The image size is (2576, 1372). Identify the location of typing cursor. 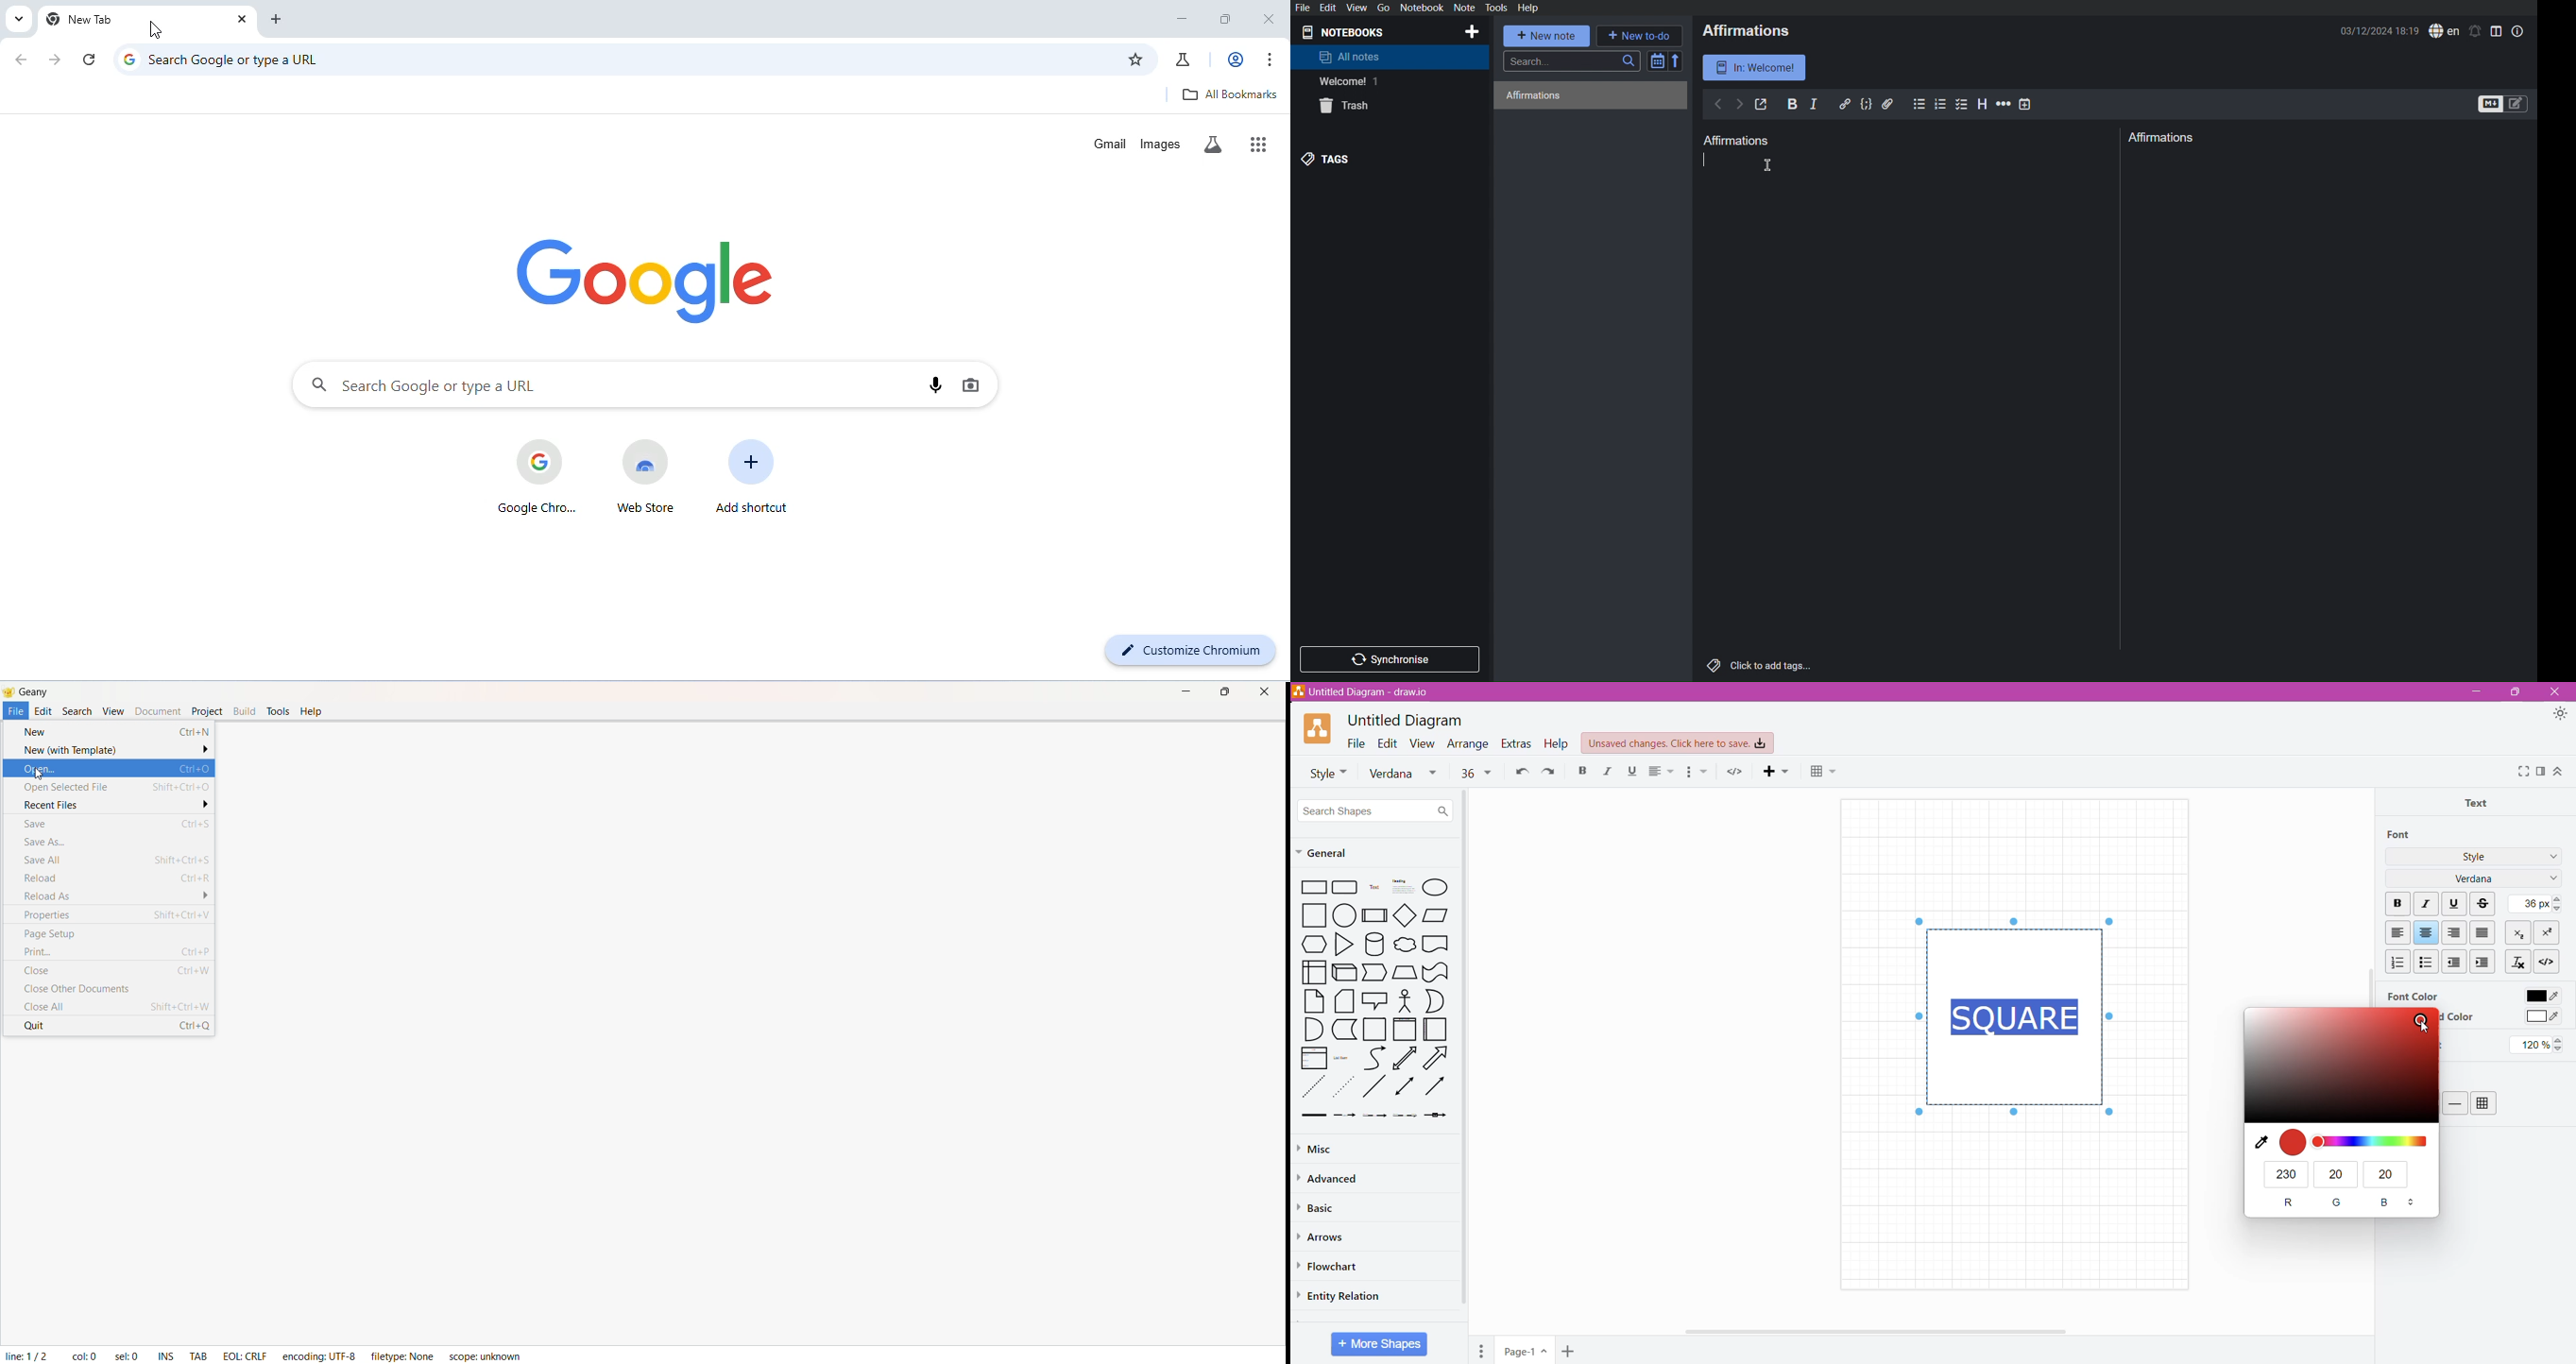
(1708, 160).